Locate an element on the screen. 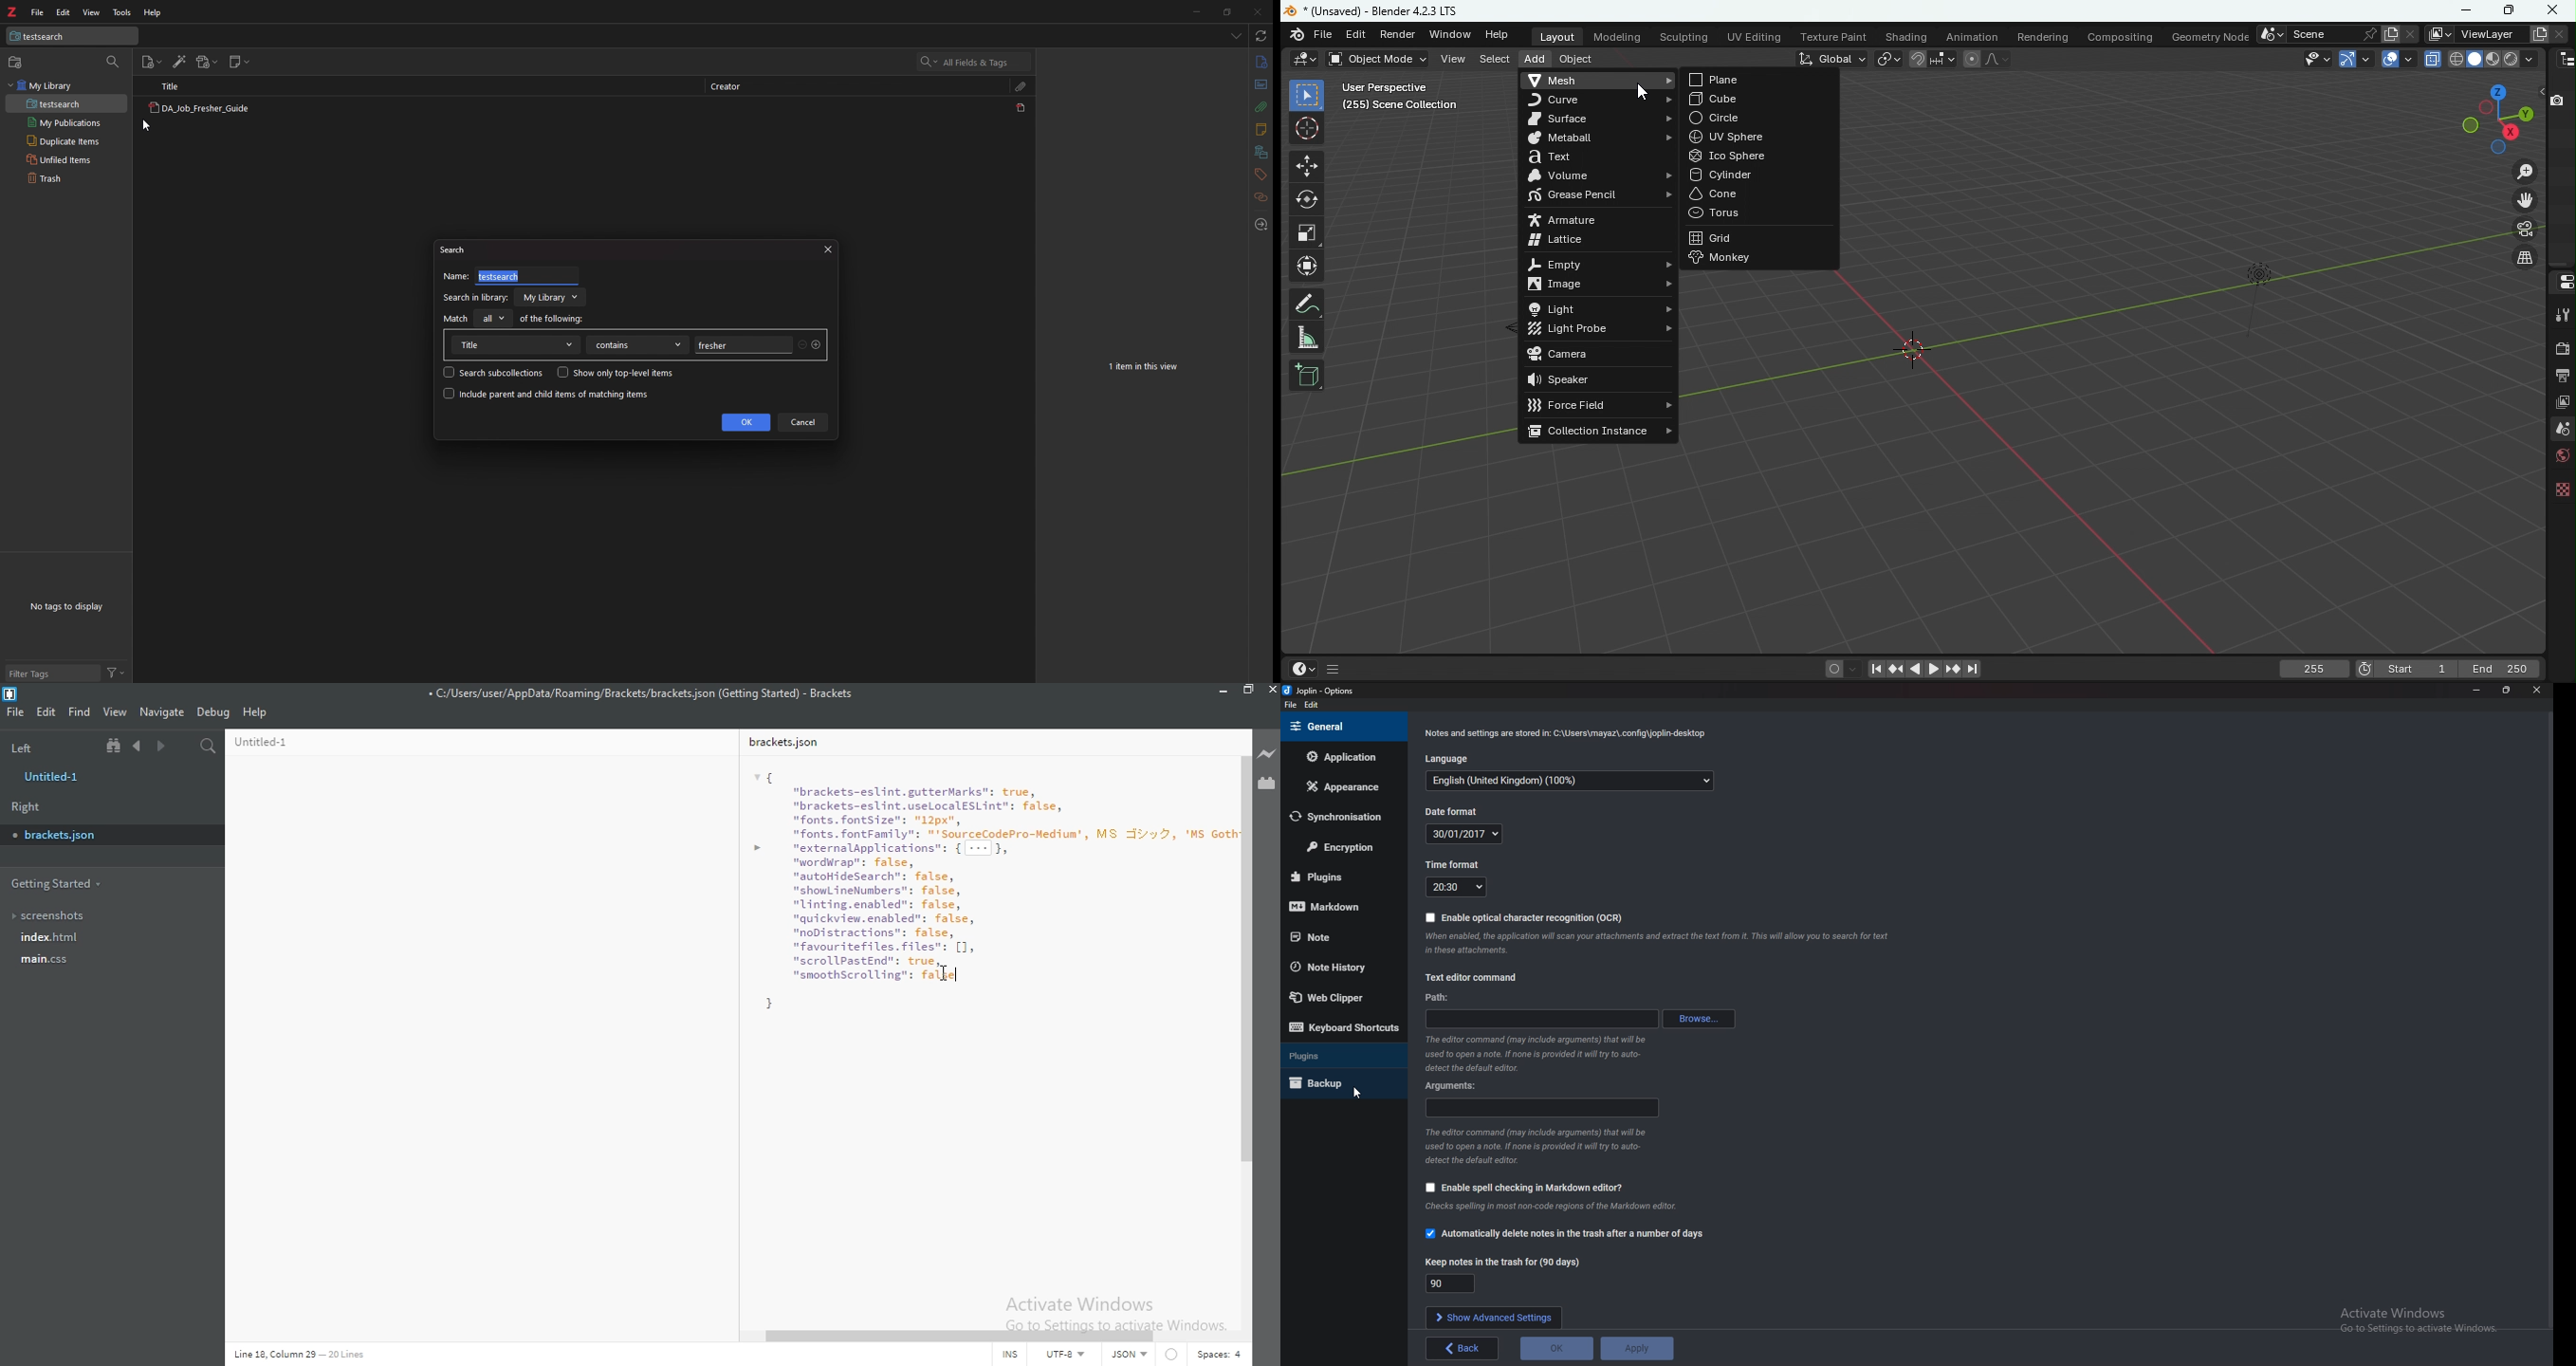  DA_Job_Fresher_Guide is located at coordinates (198, 109).